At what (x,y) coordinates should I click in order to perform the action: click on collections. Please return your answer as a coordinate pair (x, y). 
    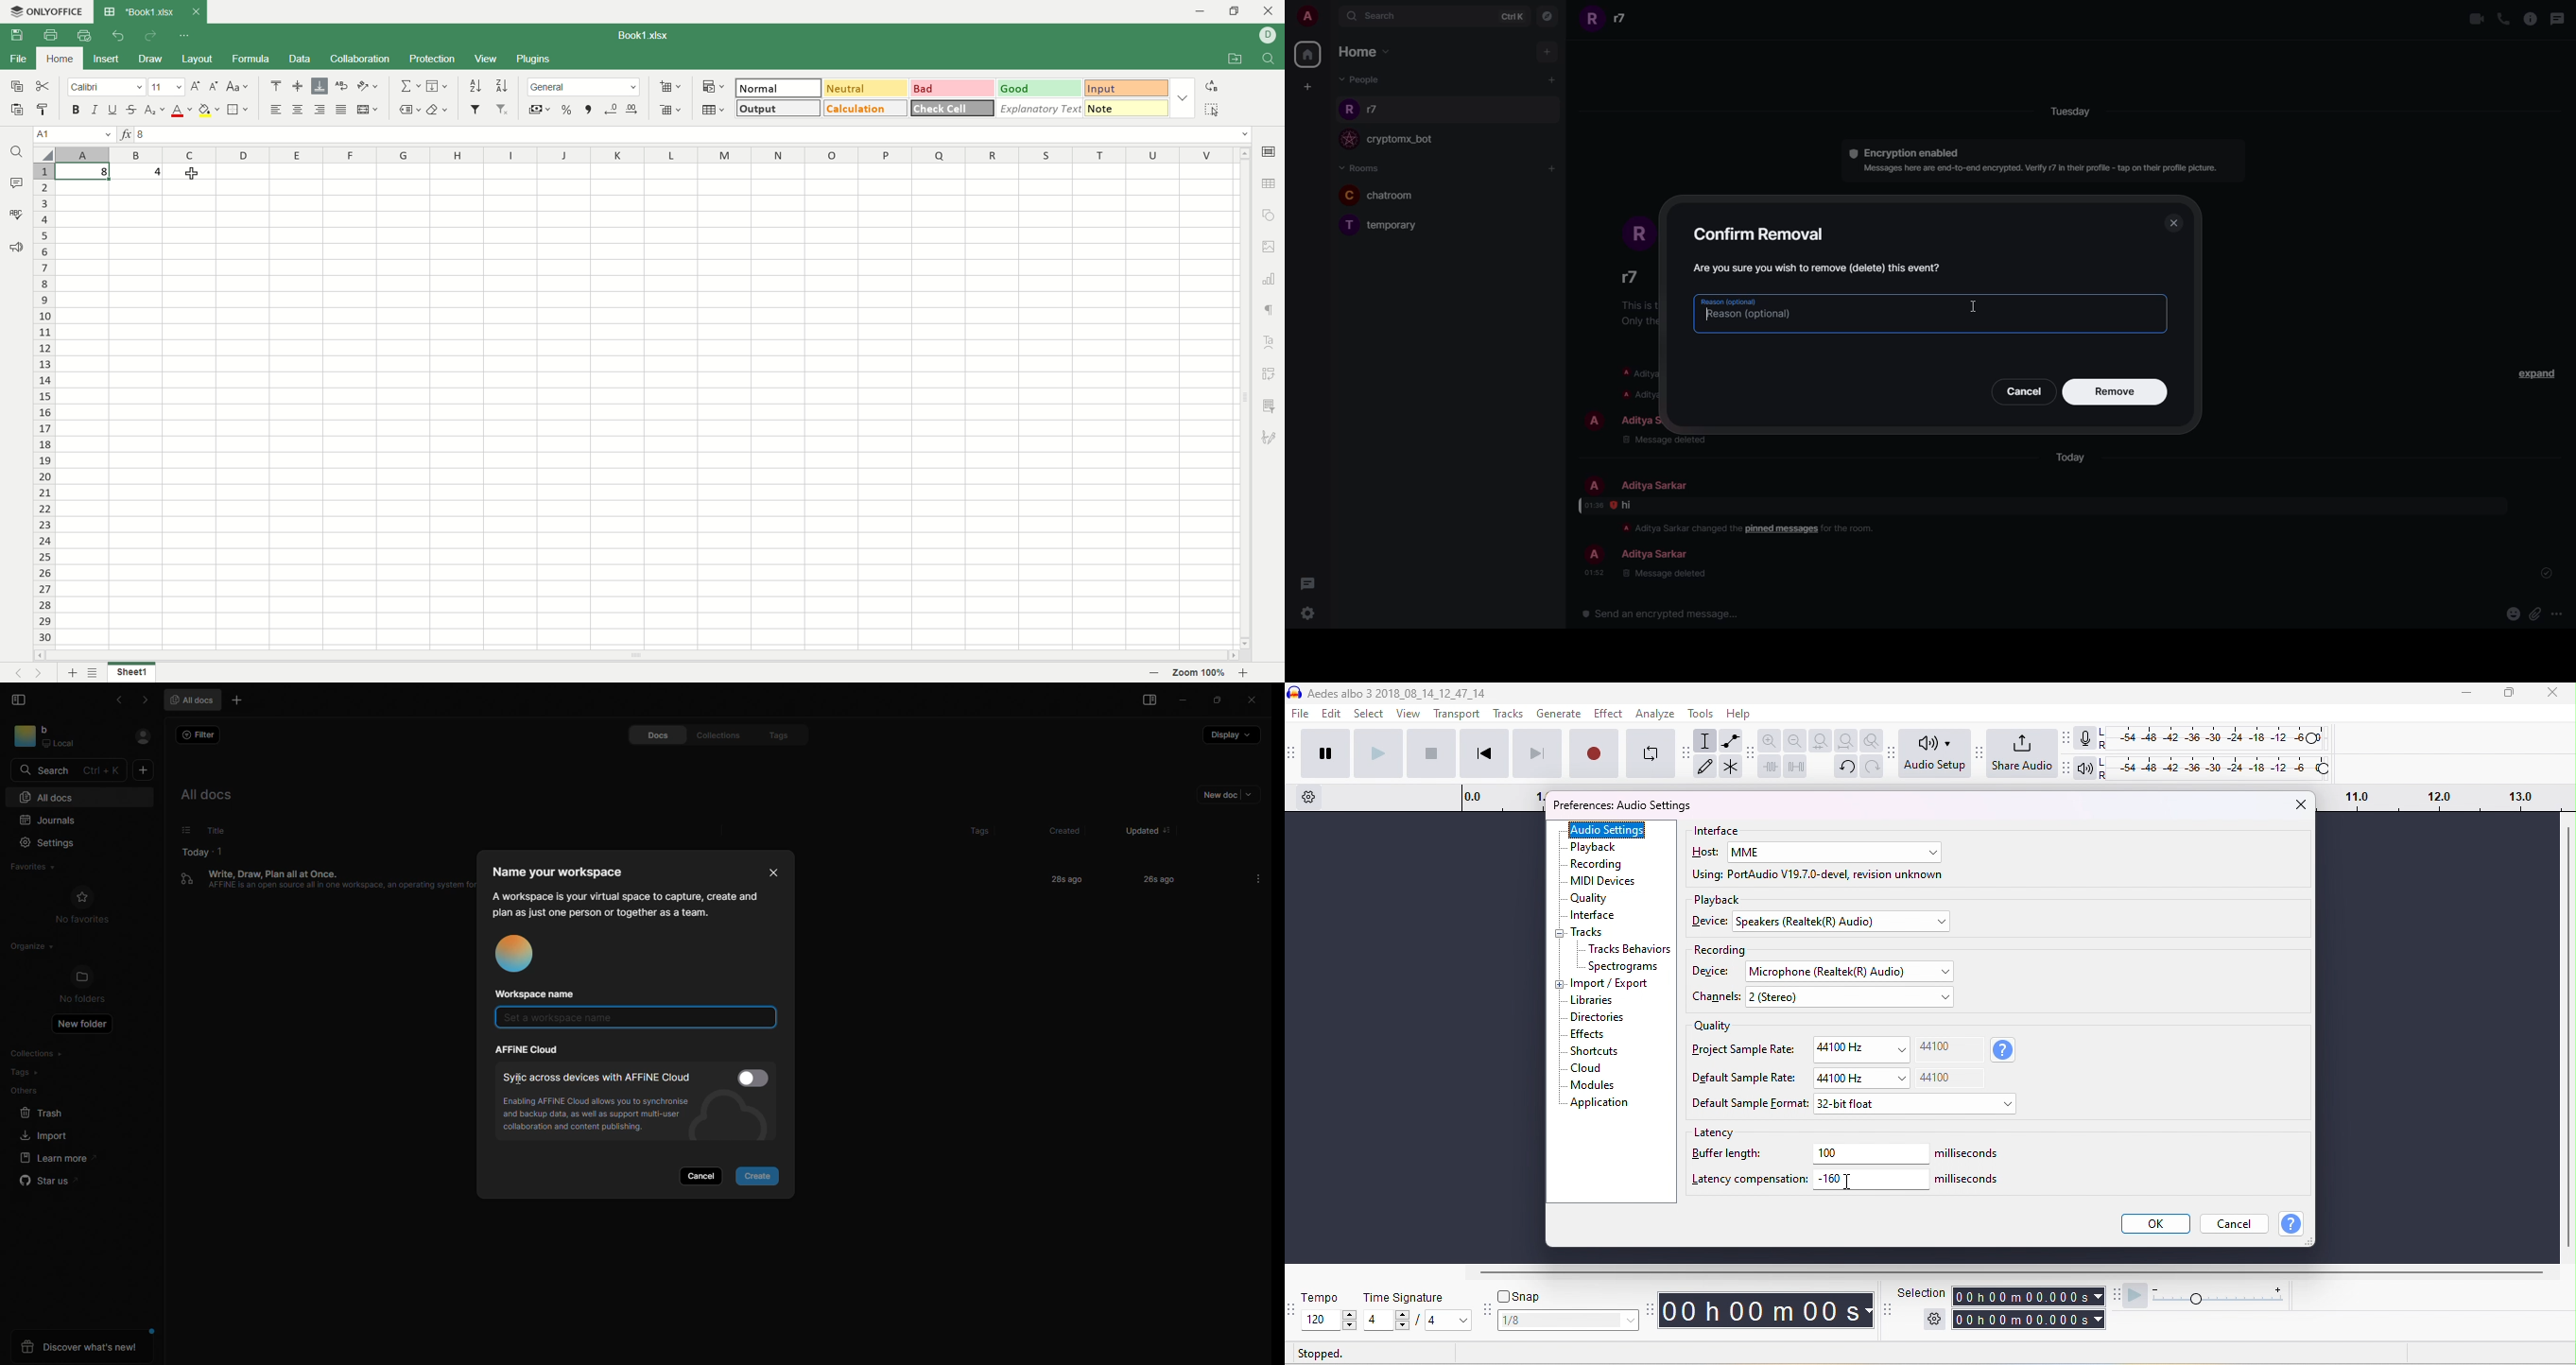
    Looking at the image, I should click on (40, 1054).